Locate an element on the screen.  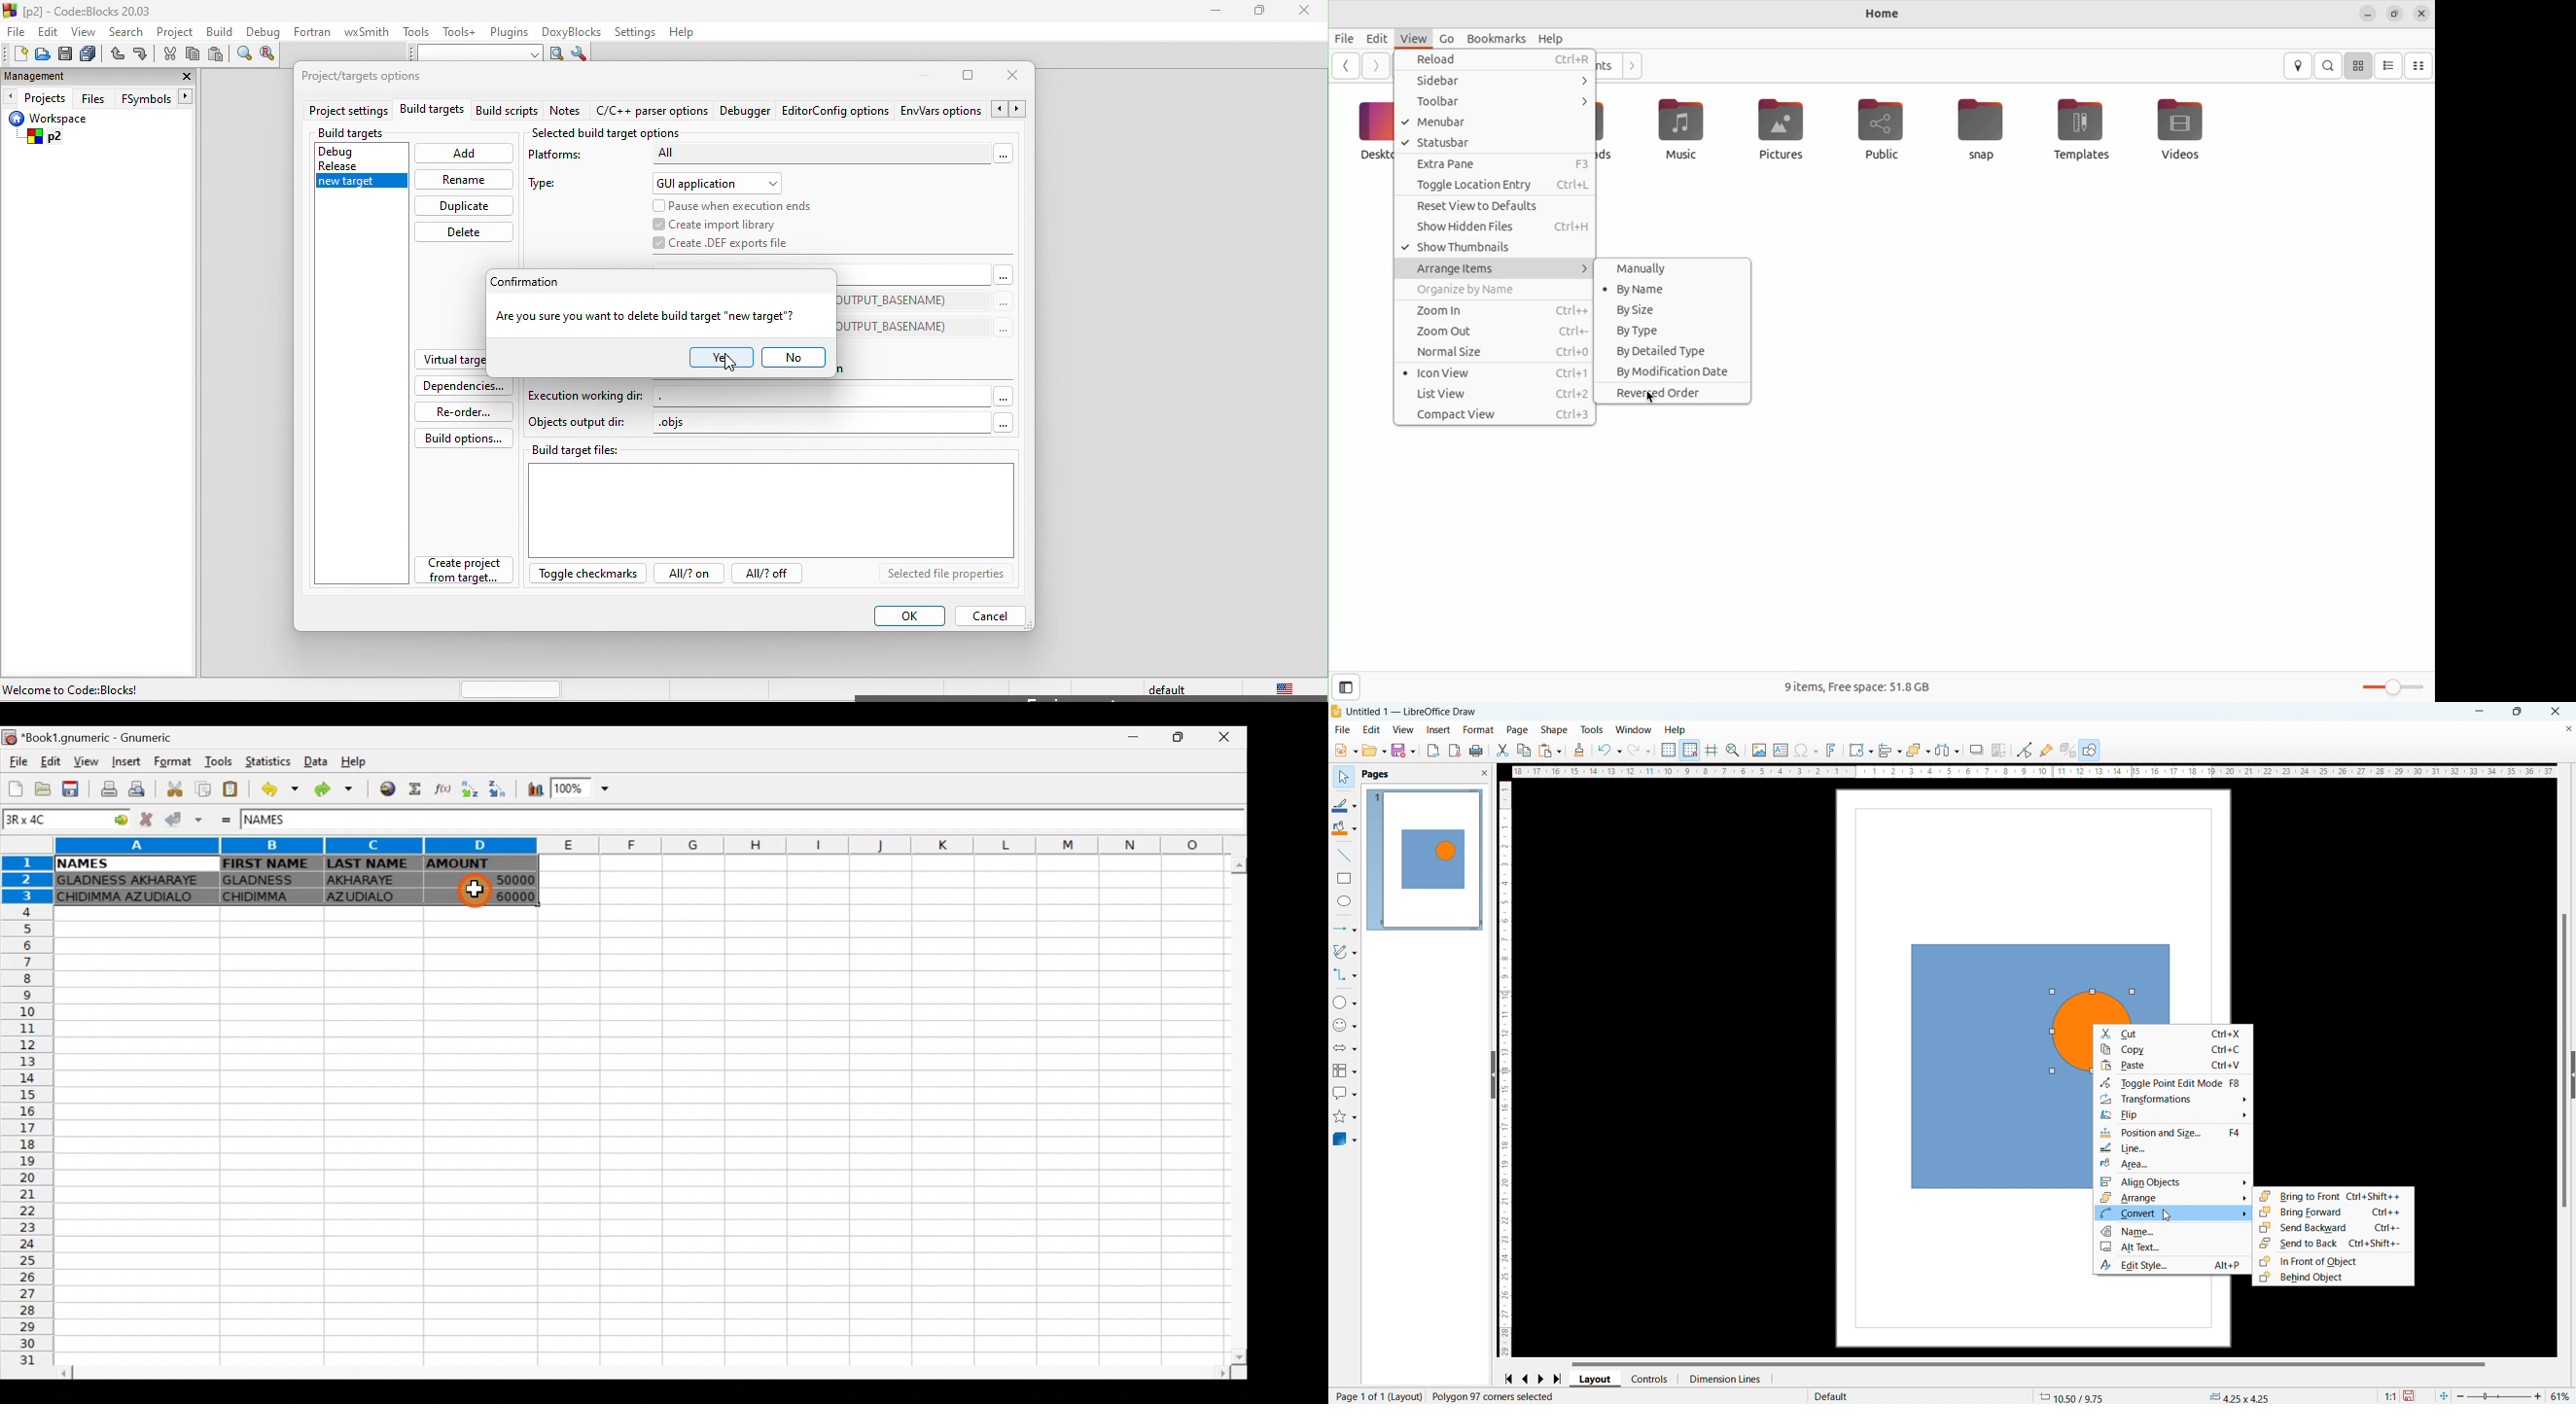
execution working dir is located at coordinates (771, 396).